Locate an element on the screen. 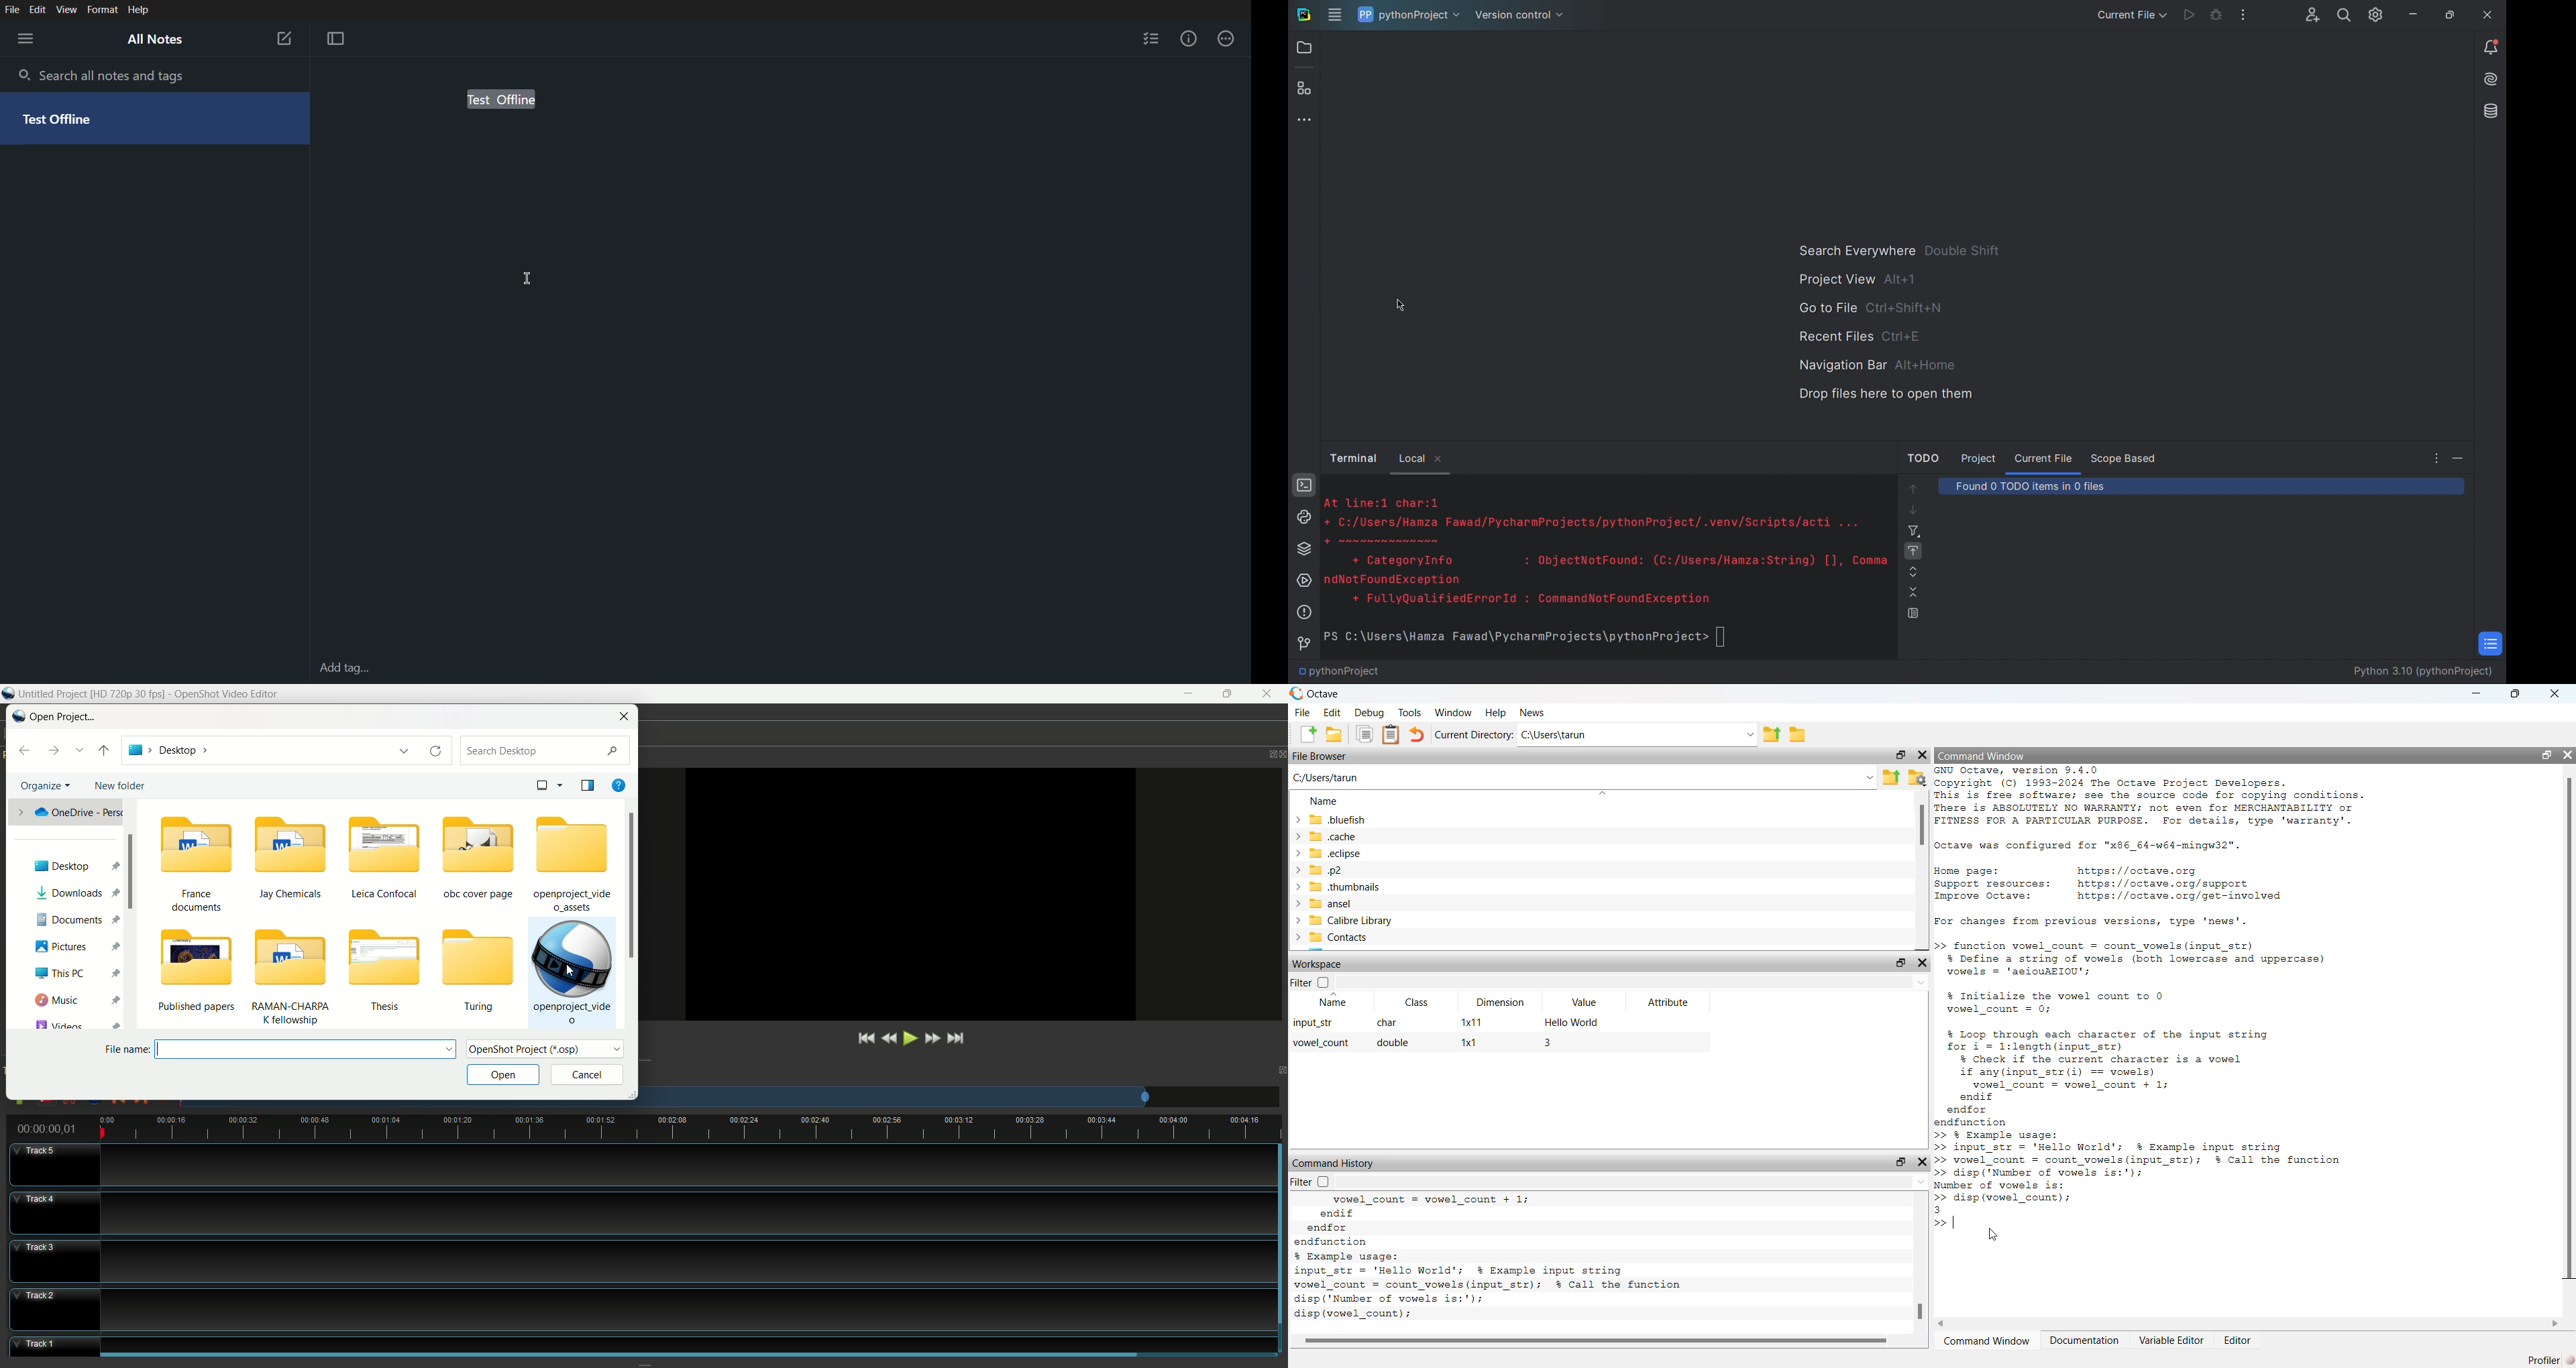  cursor is located at coordinates (529, 278).